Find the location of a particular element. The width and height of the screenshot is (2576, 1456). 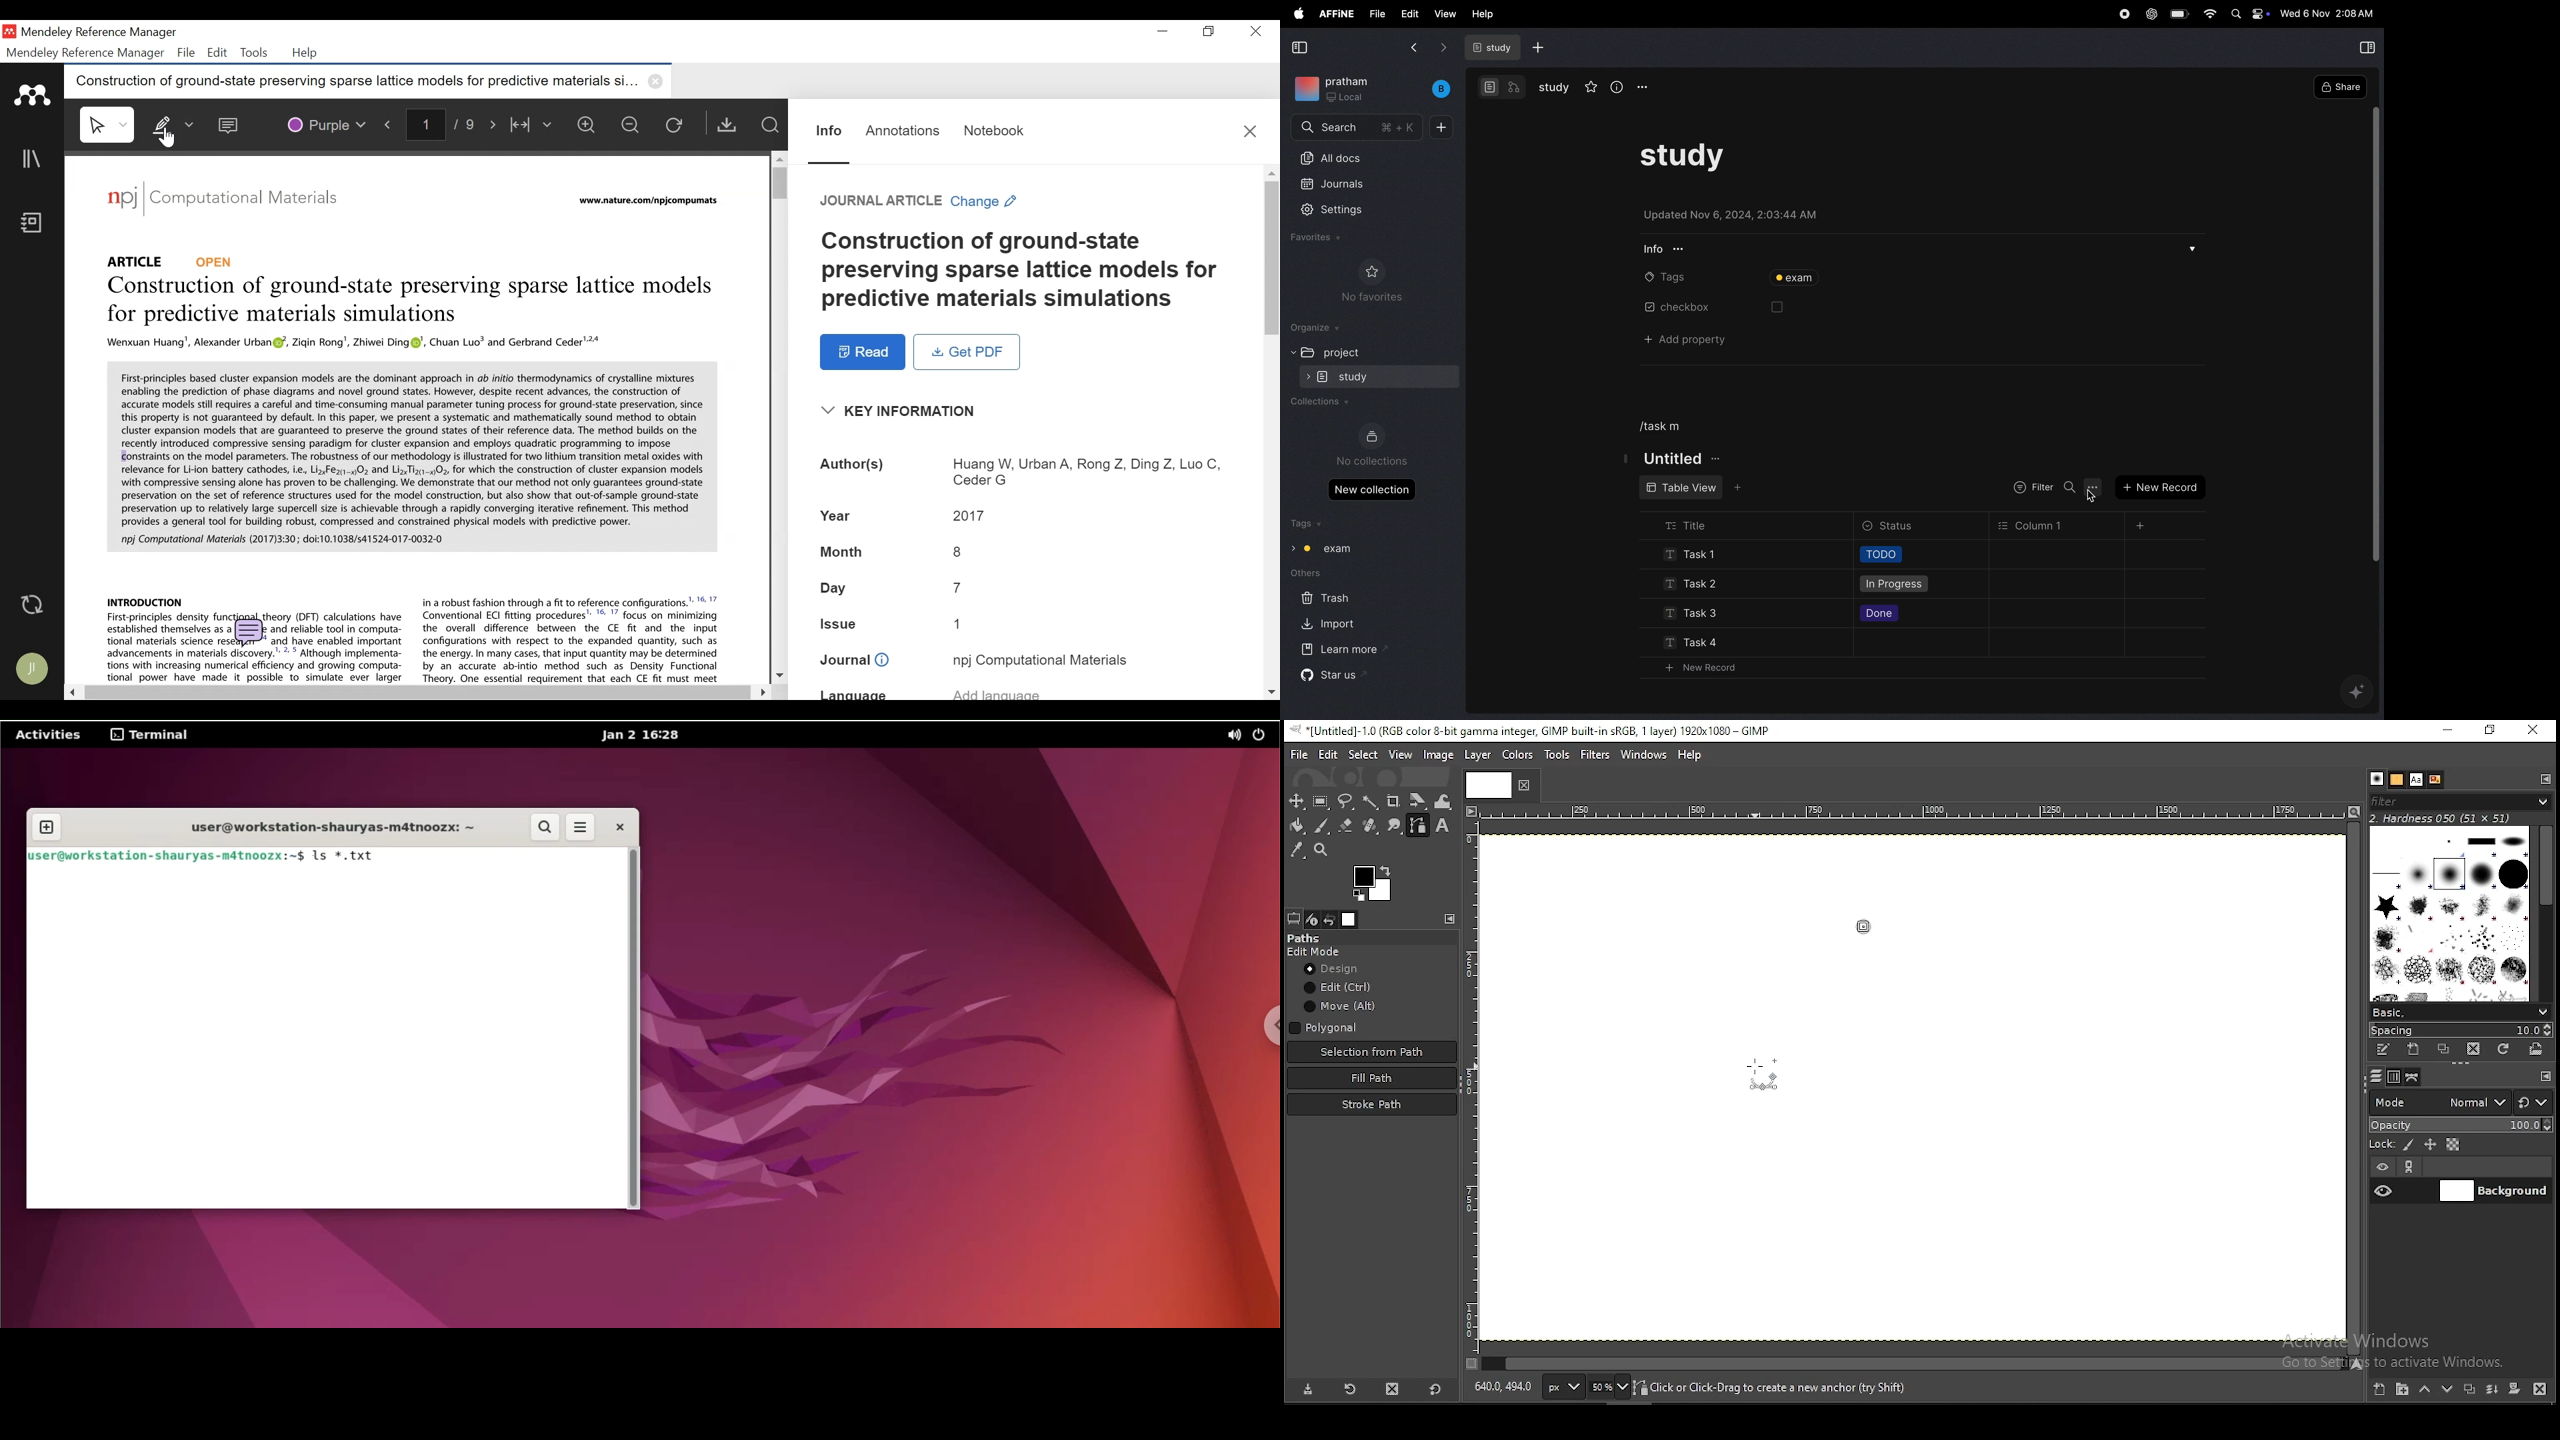

filters is located at coordinates (2464, 803).